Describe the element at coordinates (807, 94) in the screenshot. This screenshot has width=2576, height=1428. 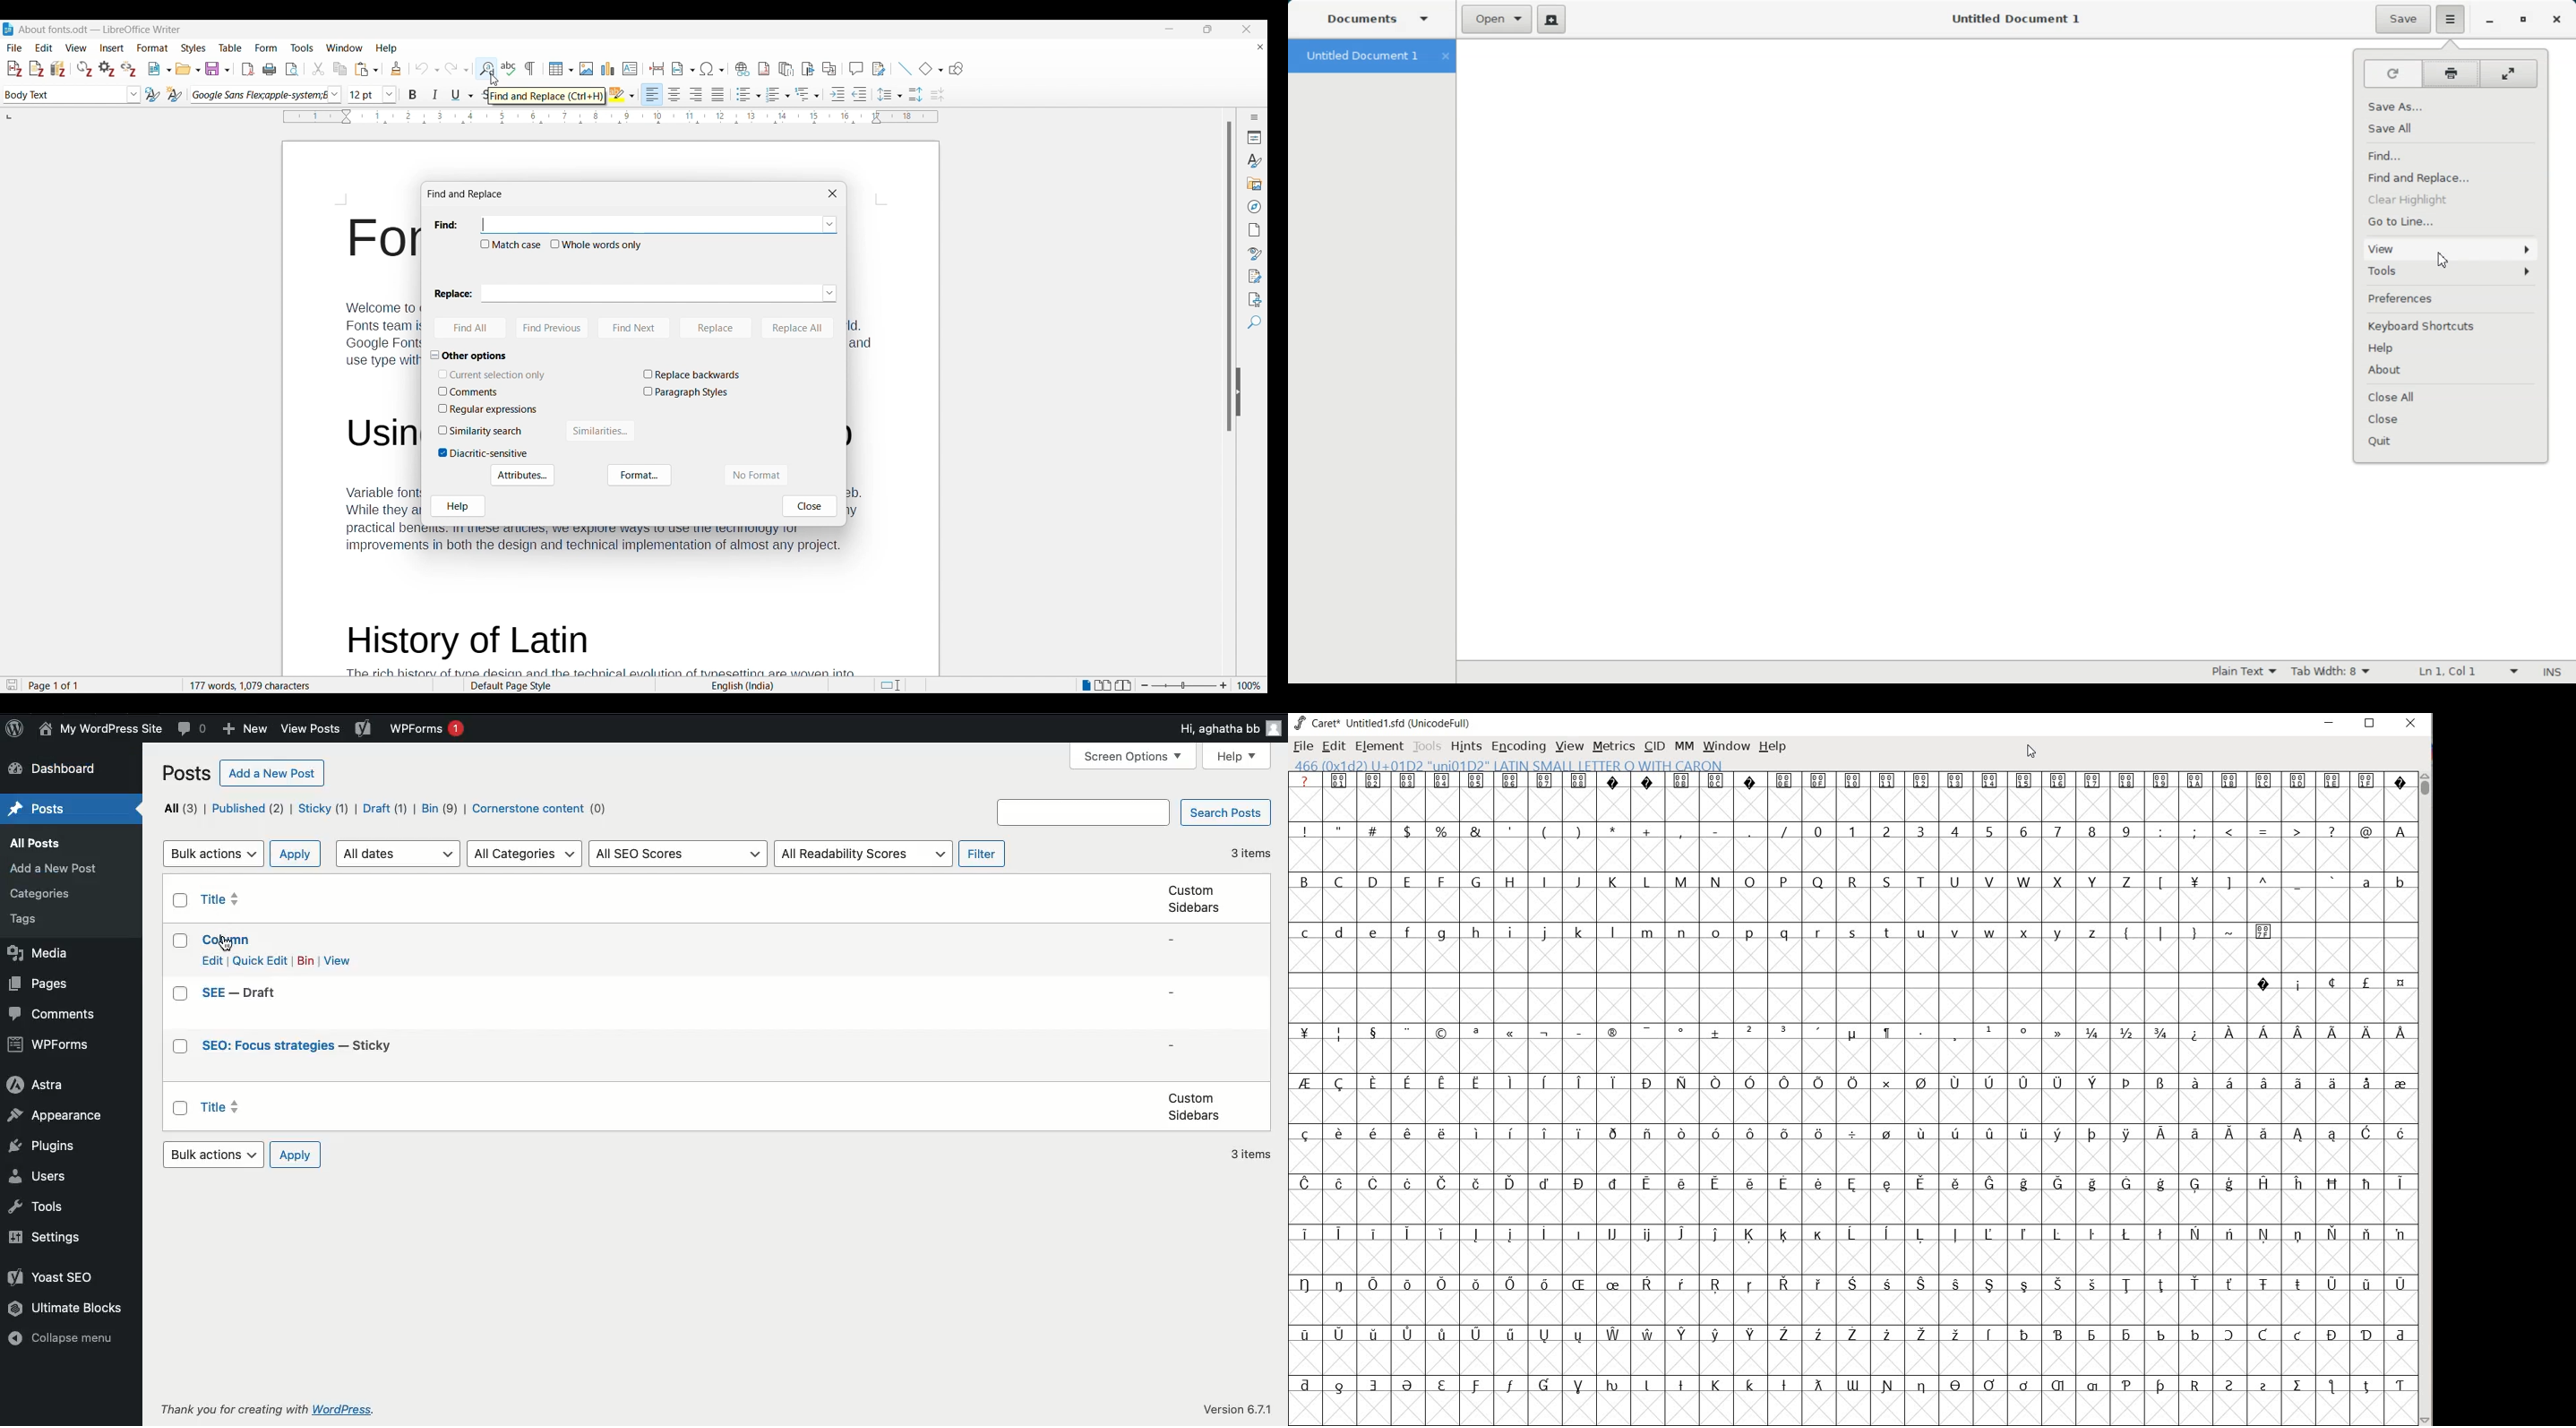
I see `Select outline format options` at that location.